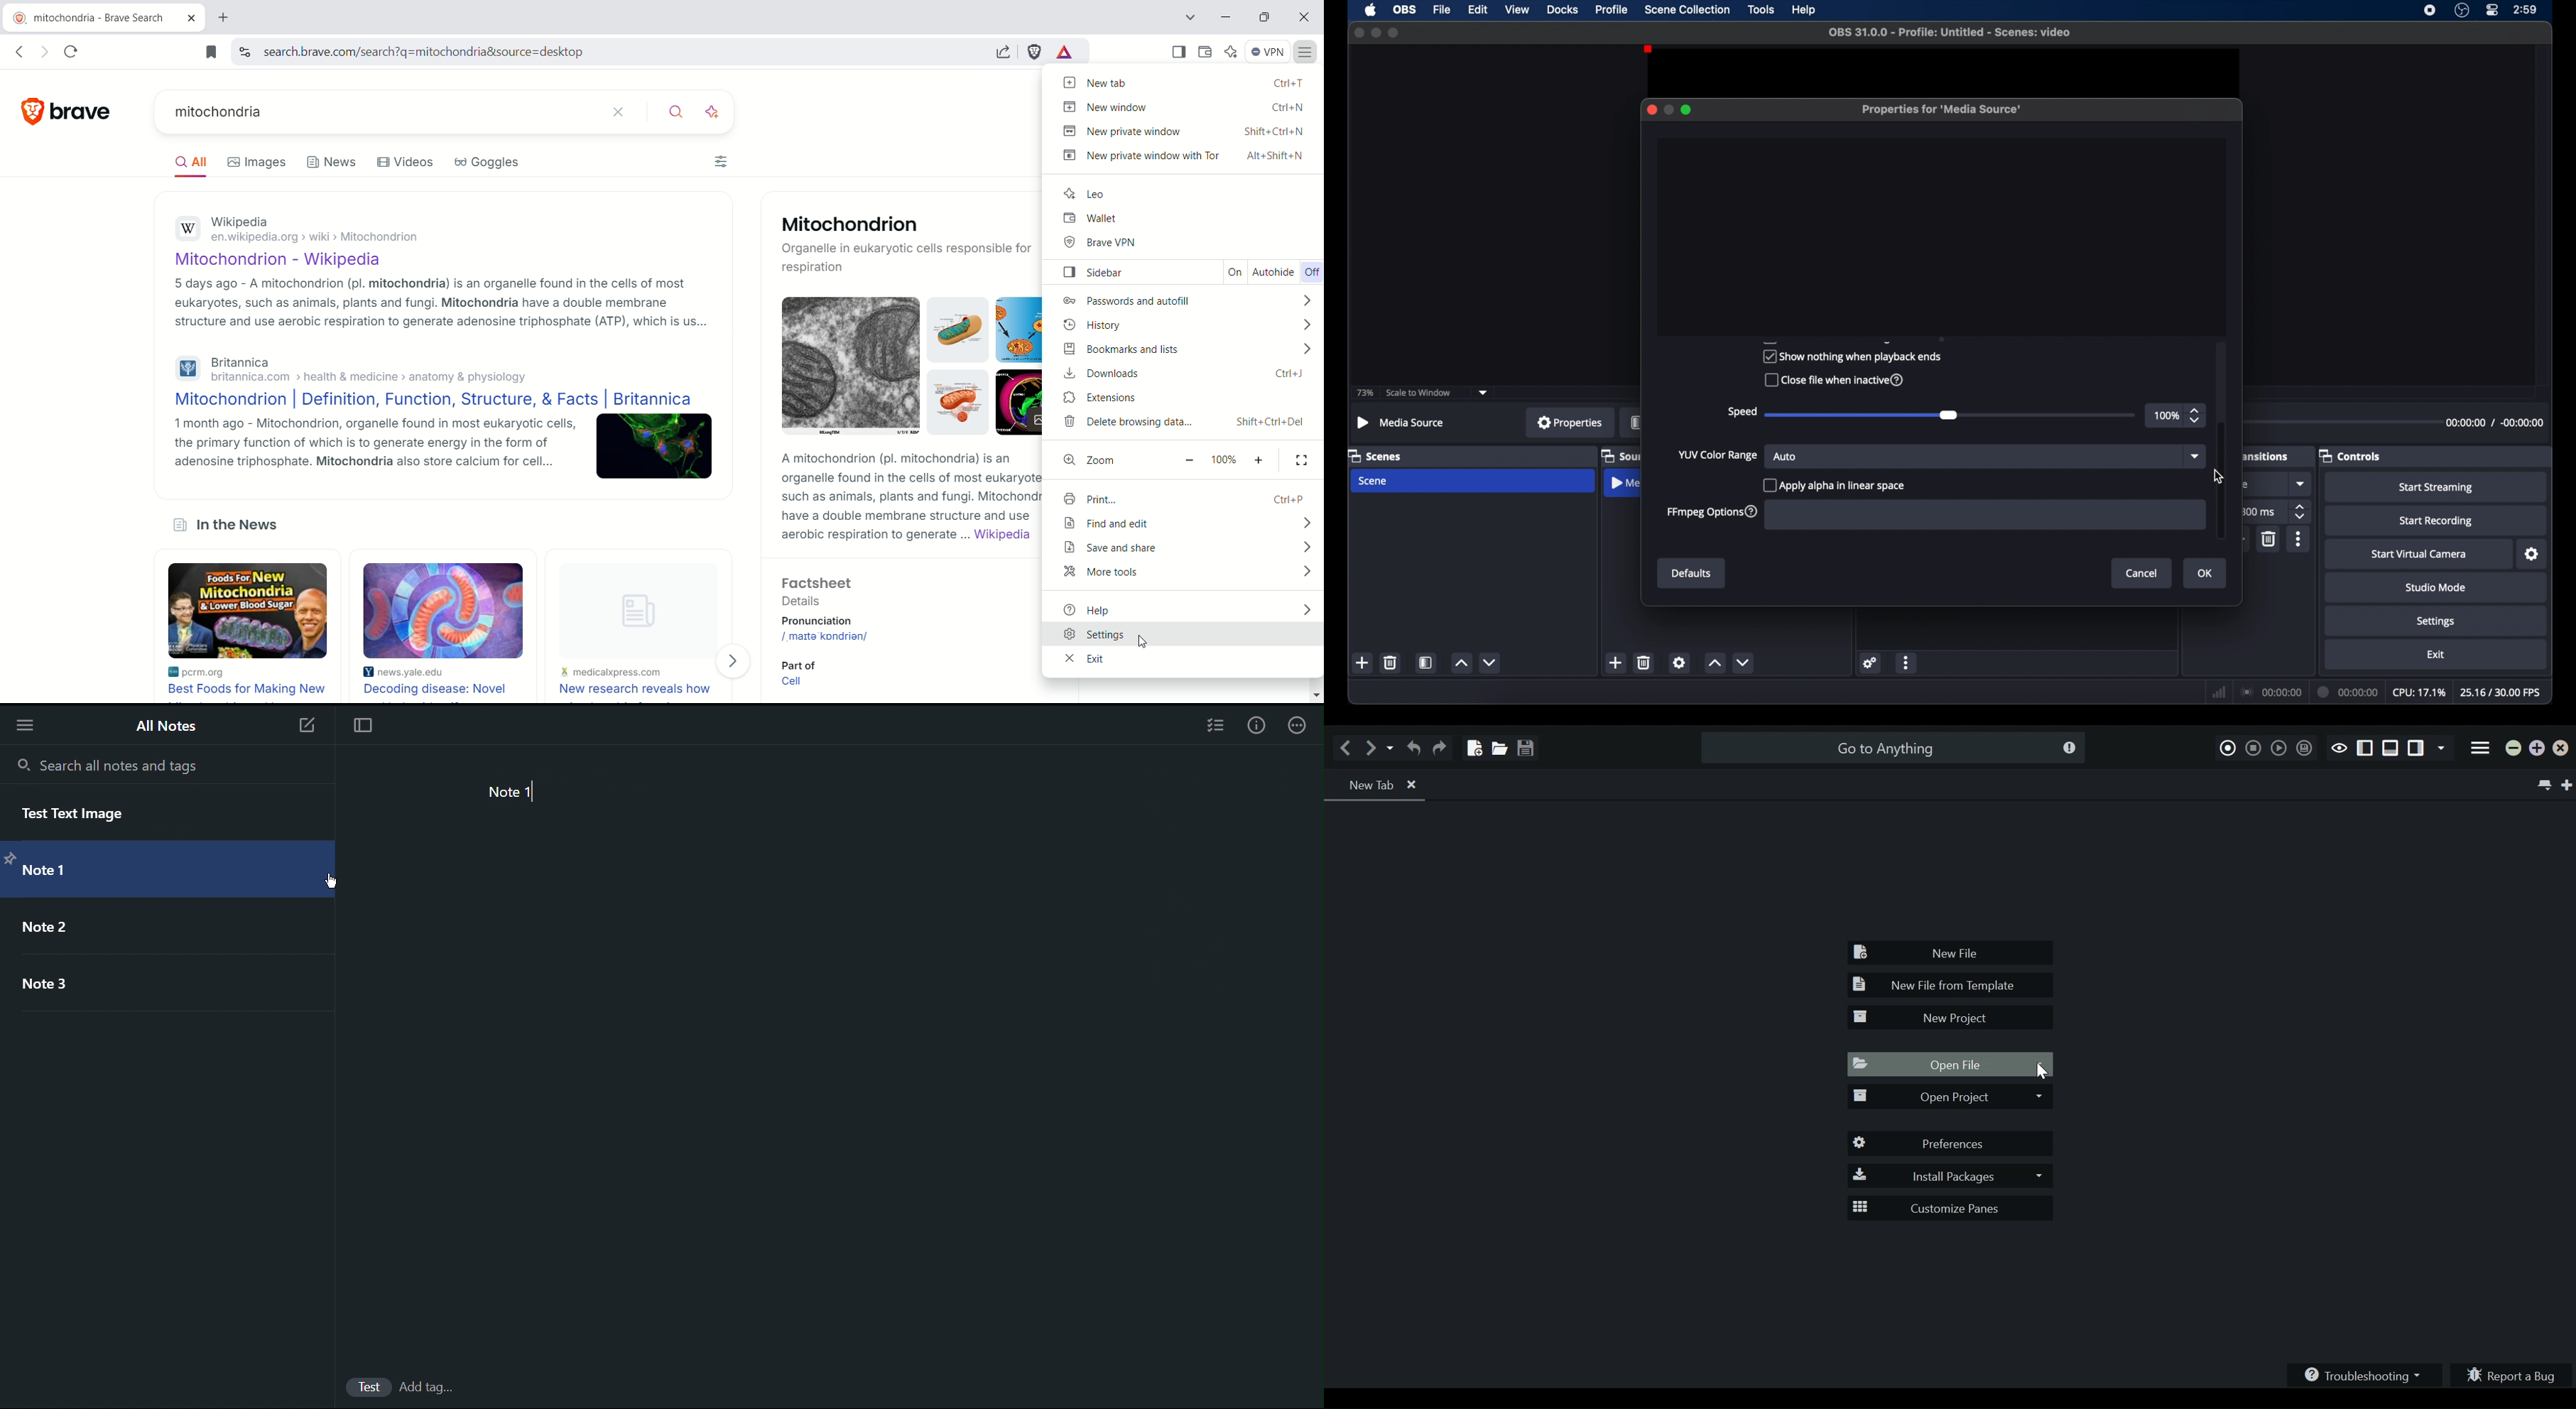 The height and width of the screenshot is (1428, 2576). Describe the element at coordinates (2299, 539) in the screenshot. I see `more options` at that location.